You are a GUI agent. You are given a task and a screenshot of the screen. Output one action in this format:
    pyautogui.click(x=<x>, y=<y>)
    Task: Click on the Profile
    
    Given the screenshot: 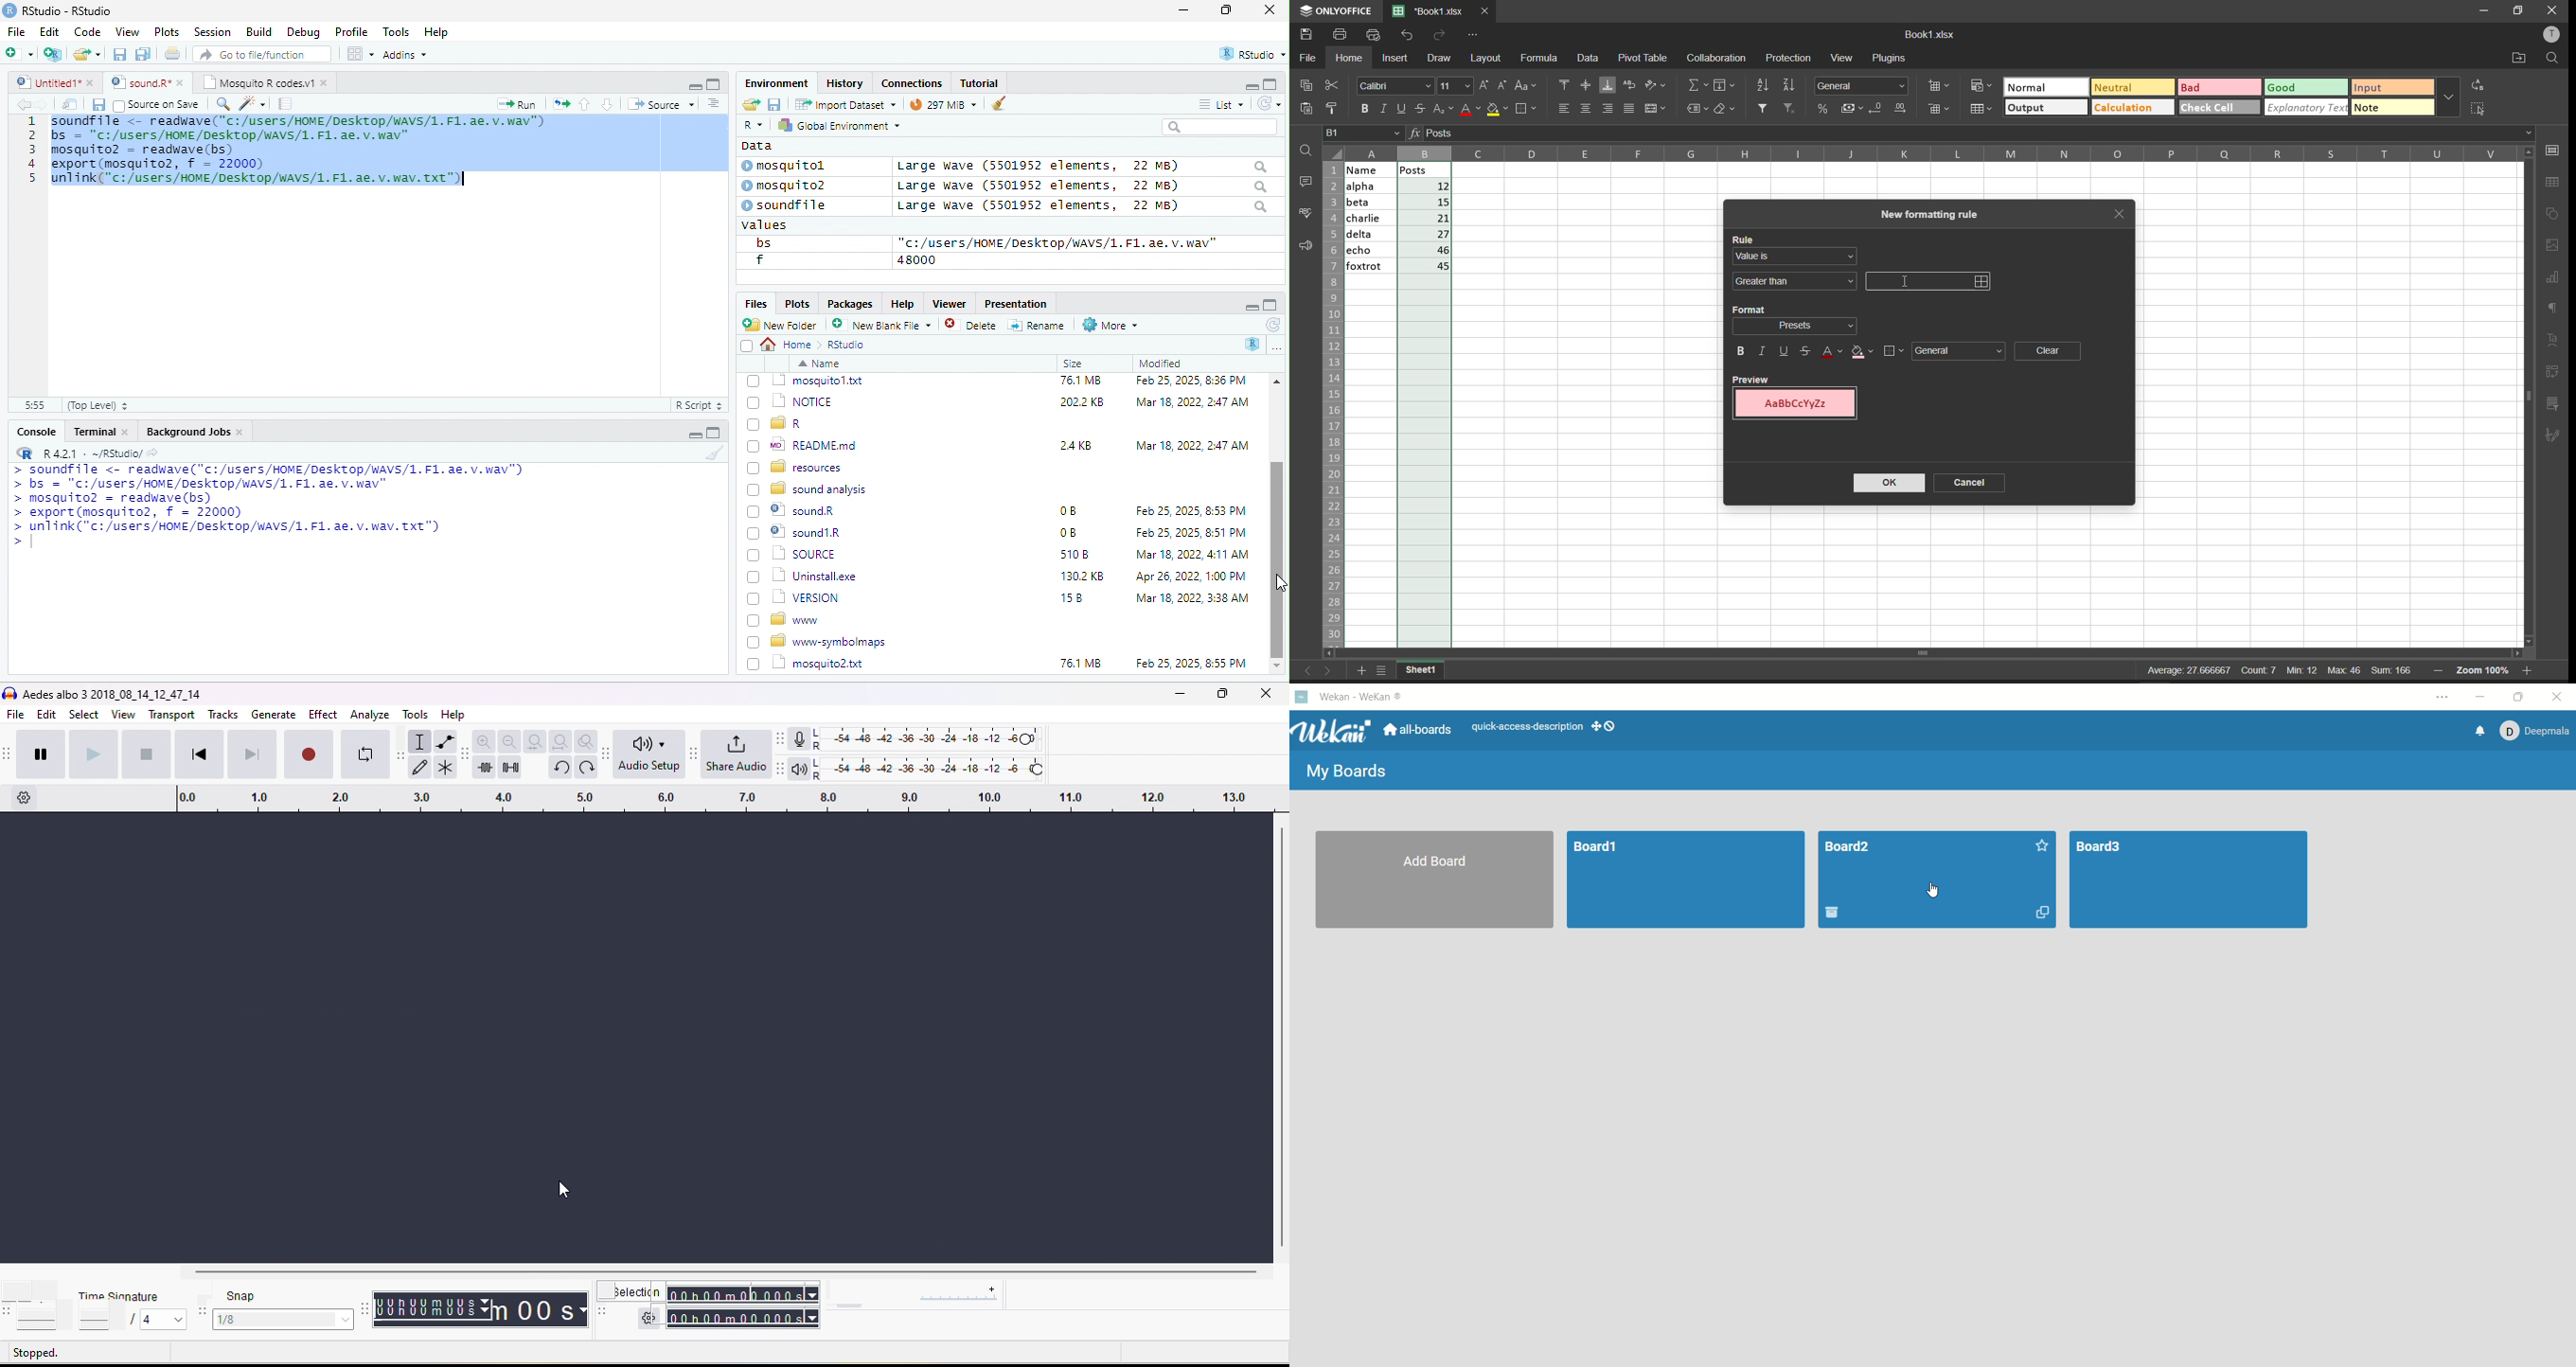 What is the action you would take?
    pyautogui.click(x=351, y=32)
    